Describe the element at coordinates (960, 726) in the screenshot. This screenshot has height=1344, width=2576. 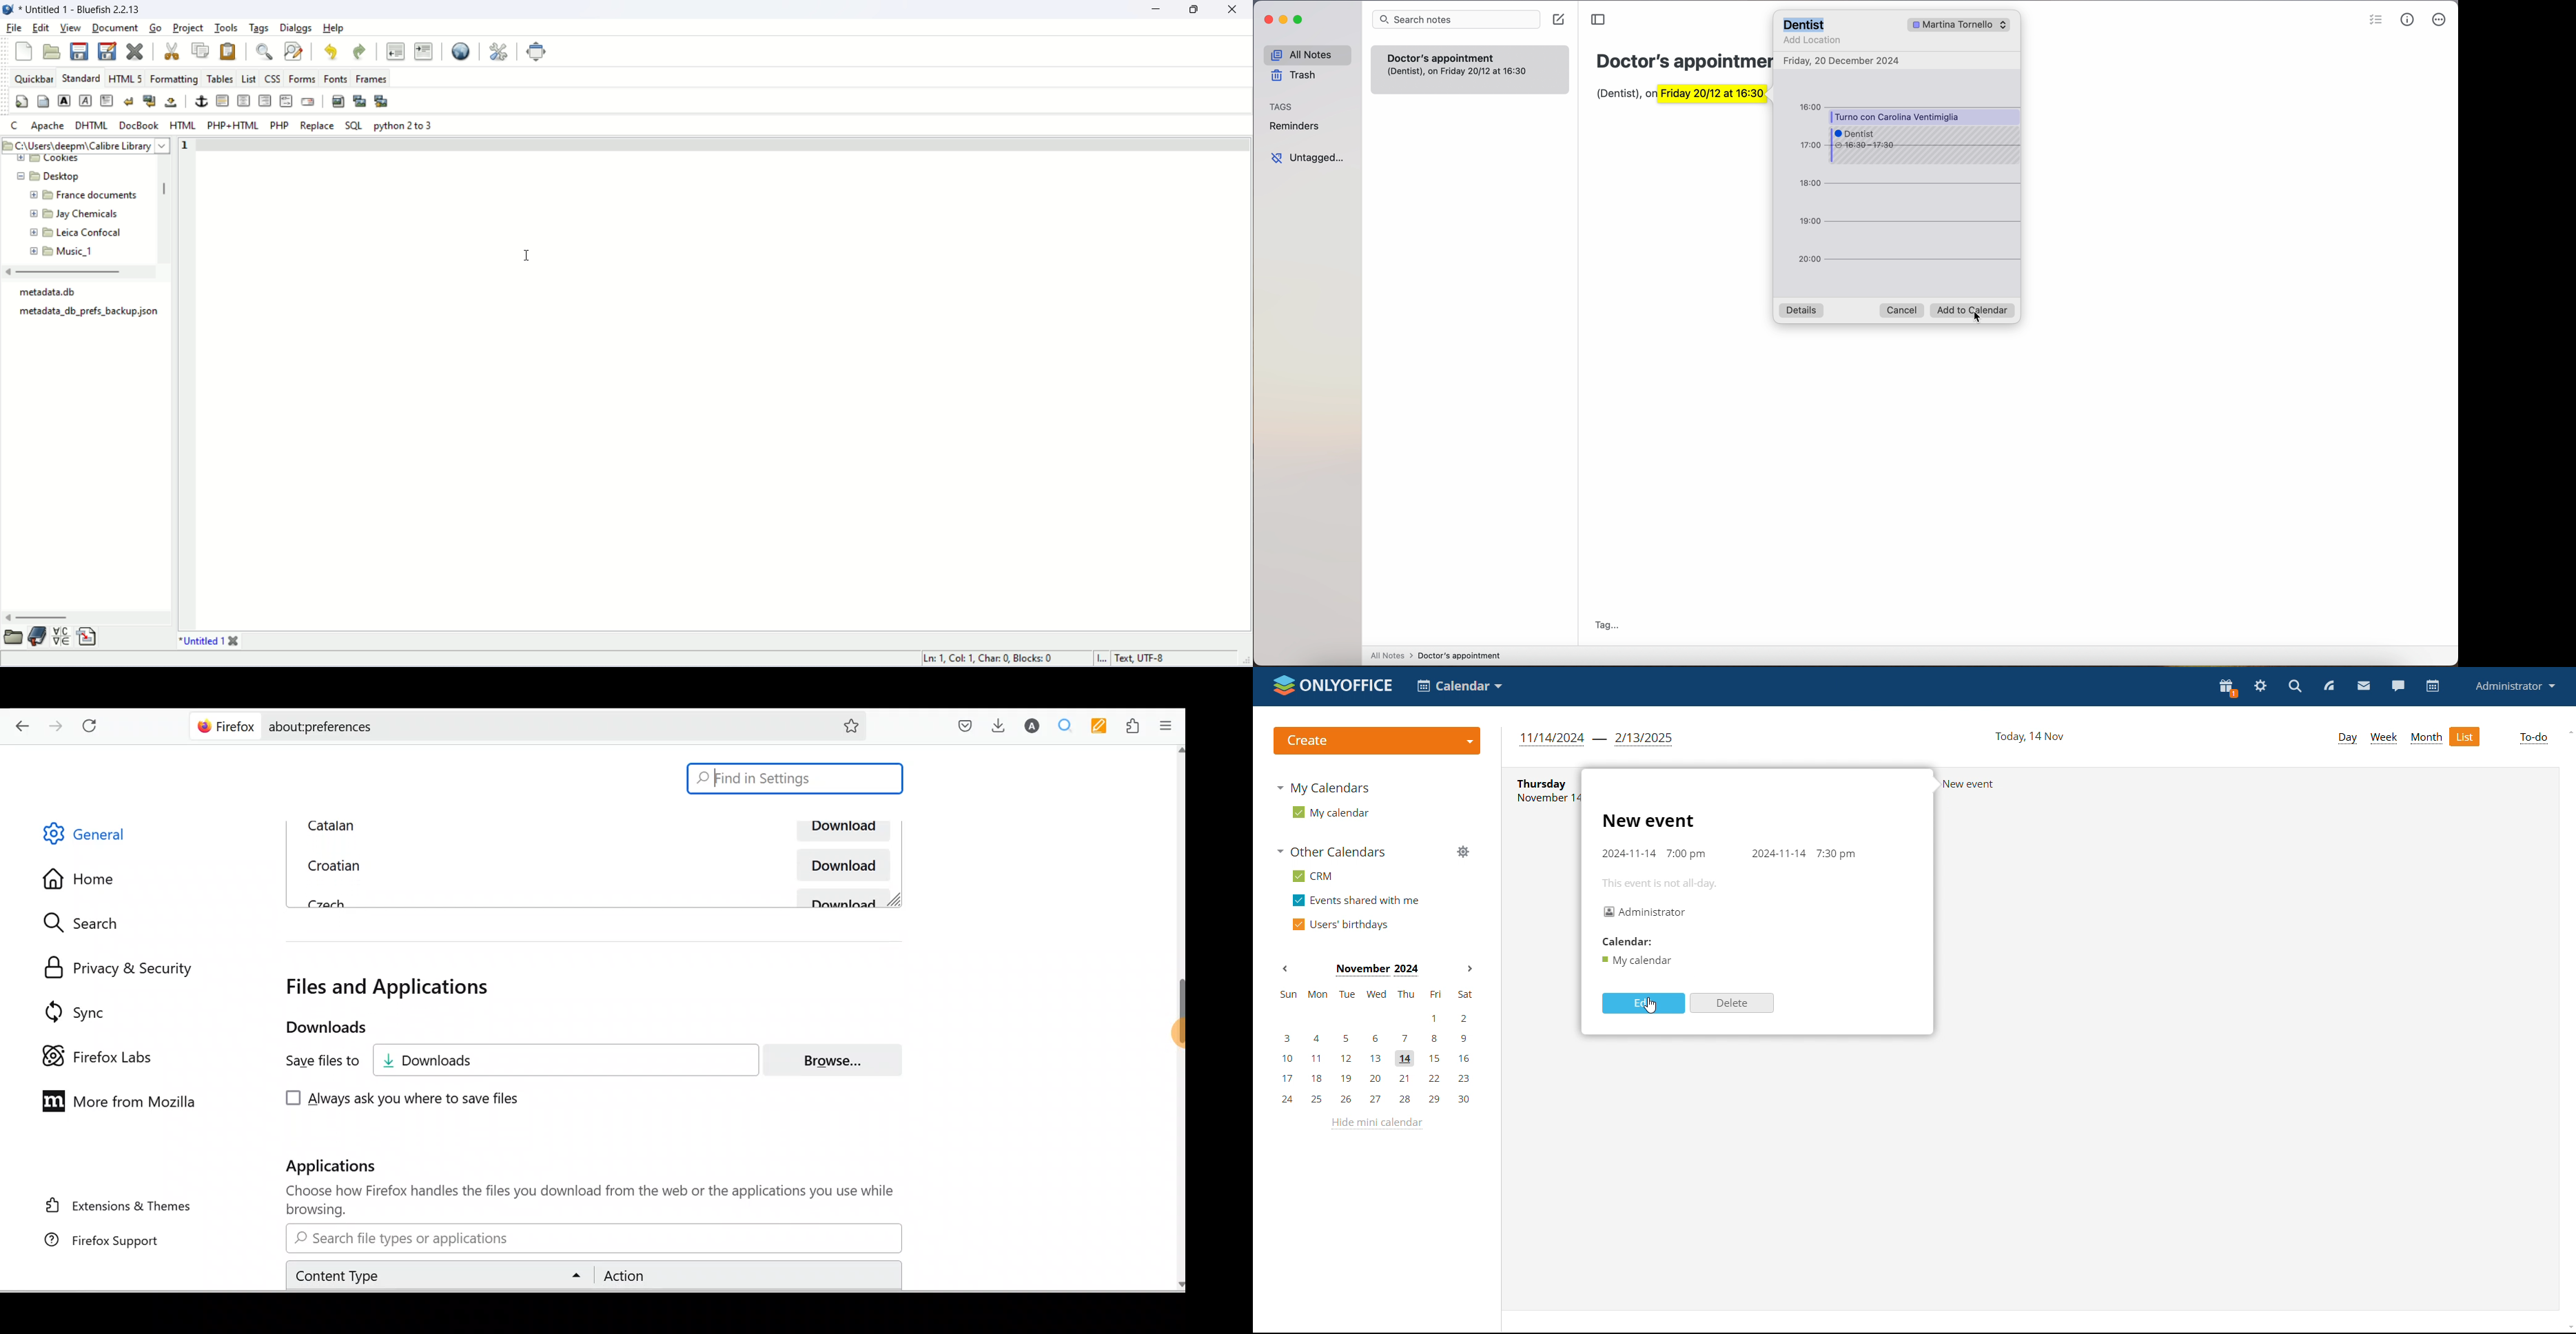
I see `Save to pocket` at that location.